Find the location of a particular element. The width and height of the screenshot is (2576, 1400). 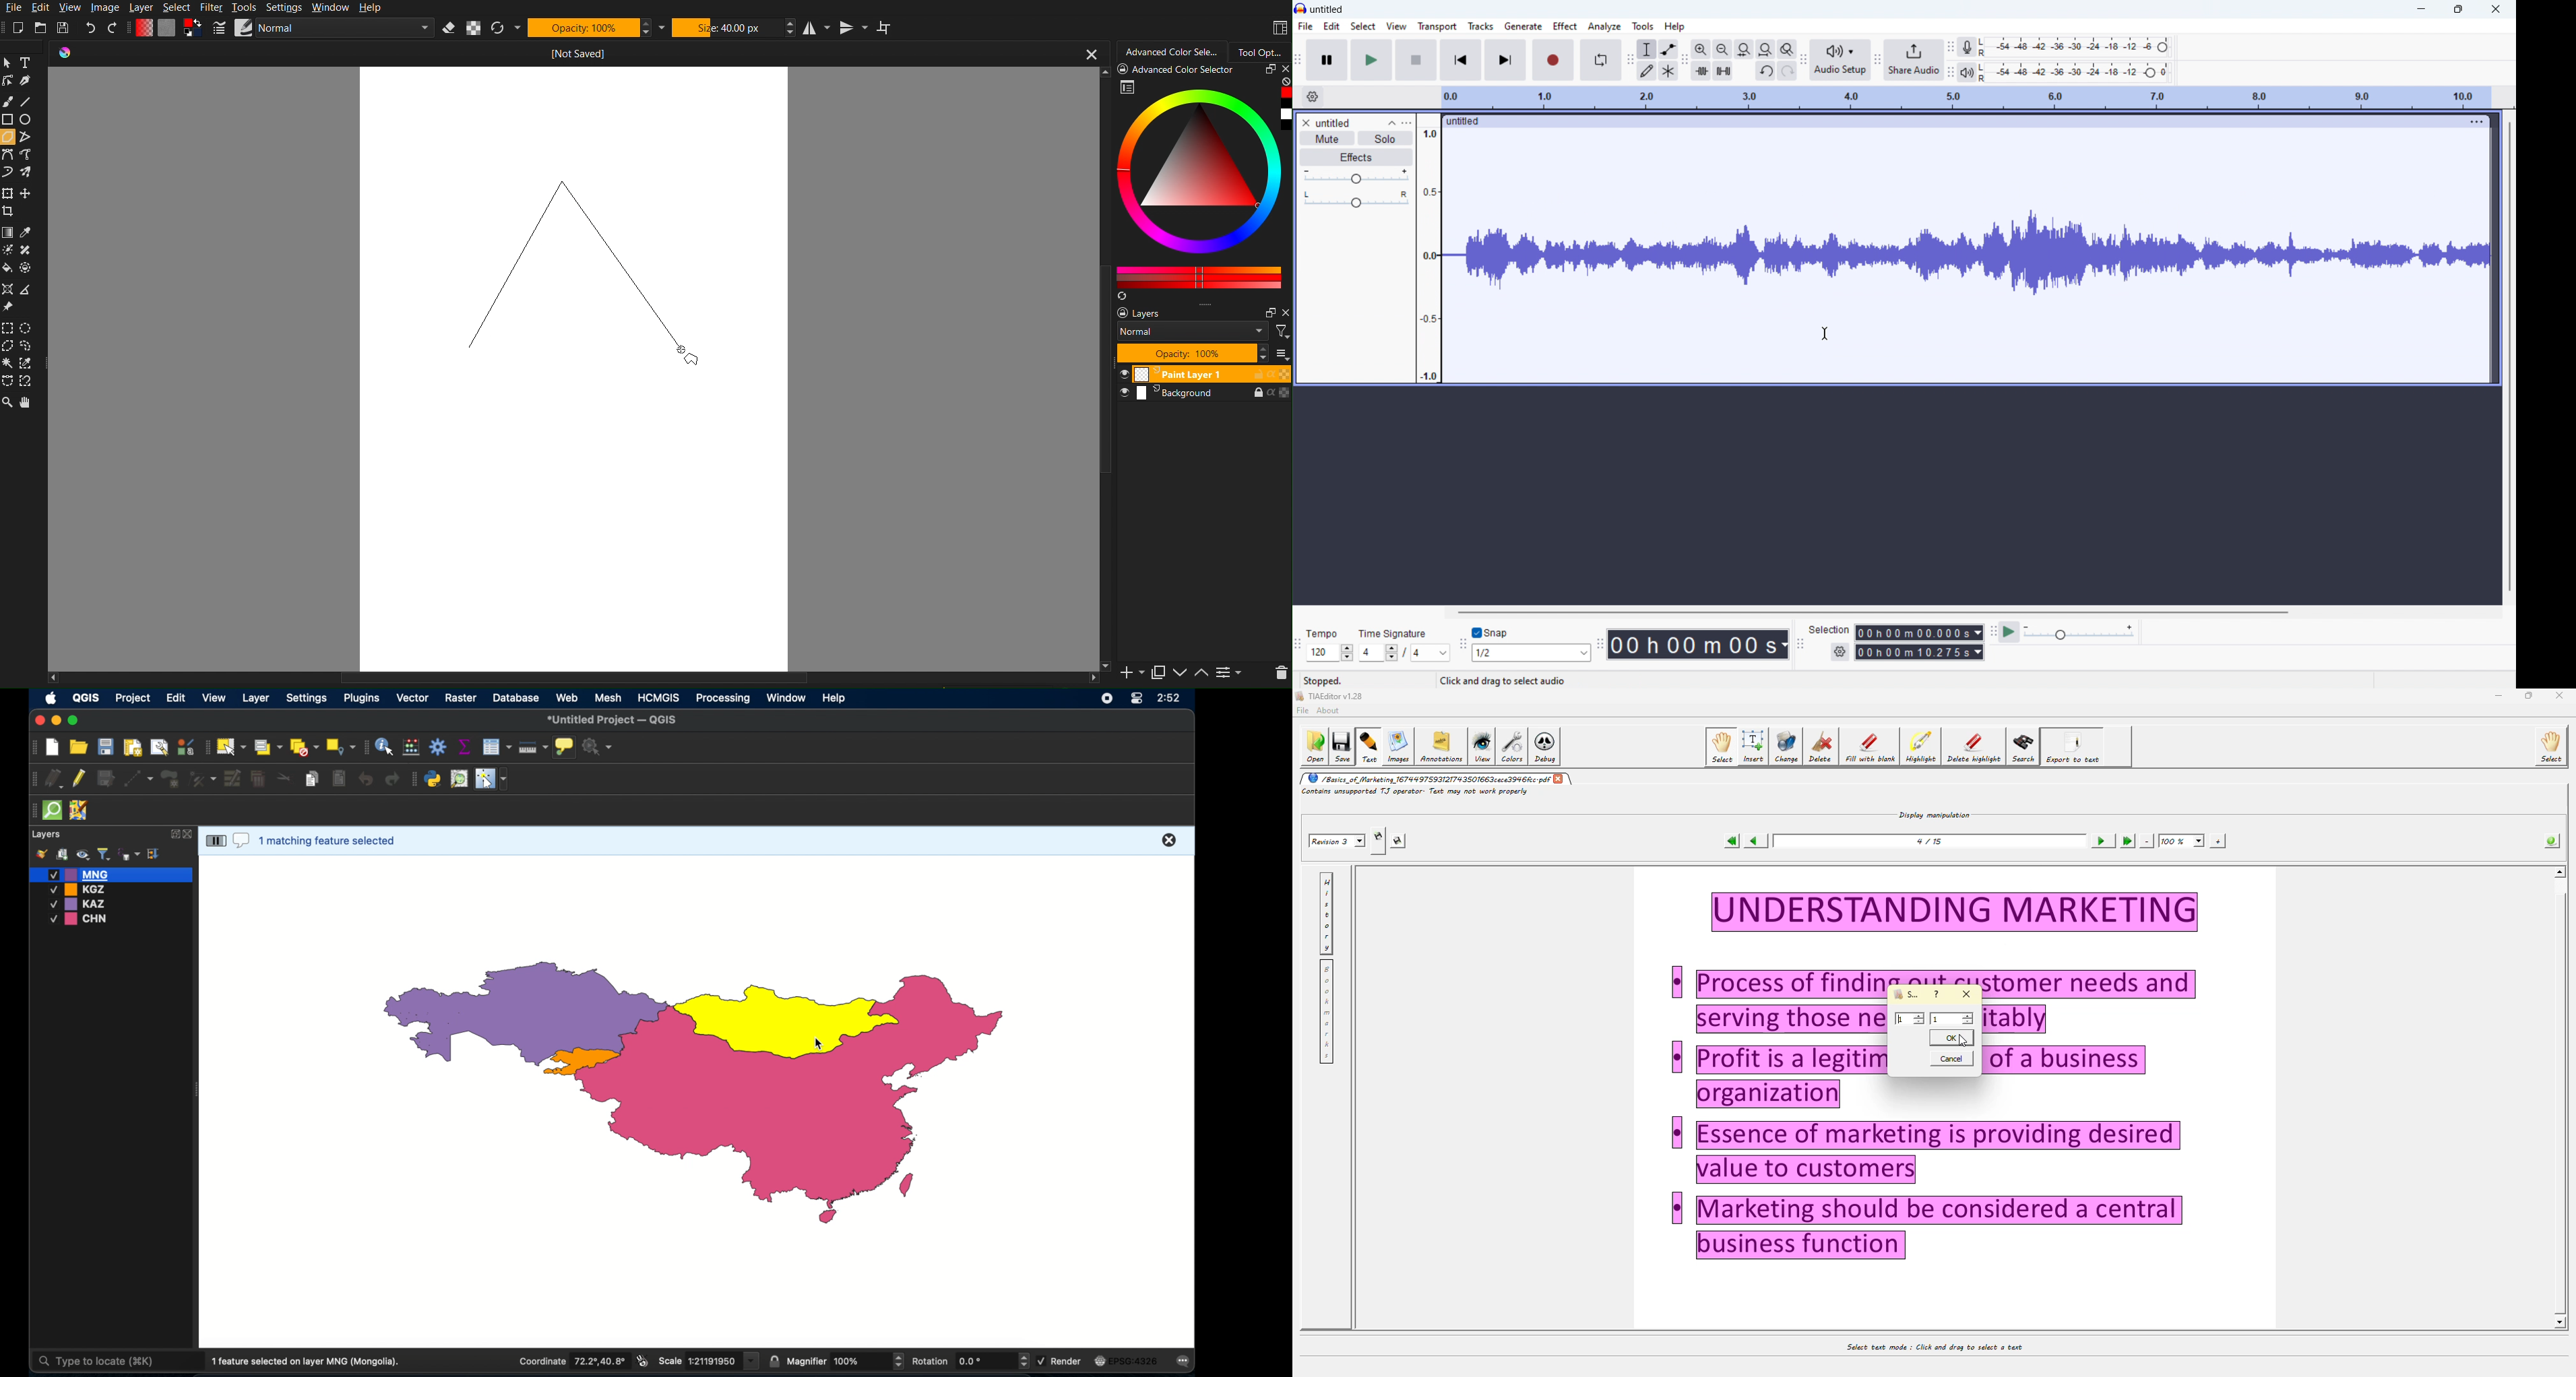

Advanced Color Selector is located at coordinates (1179, 71).